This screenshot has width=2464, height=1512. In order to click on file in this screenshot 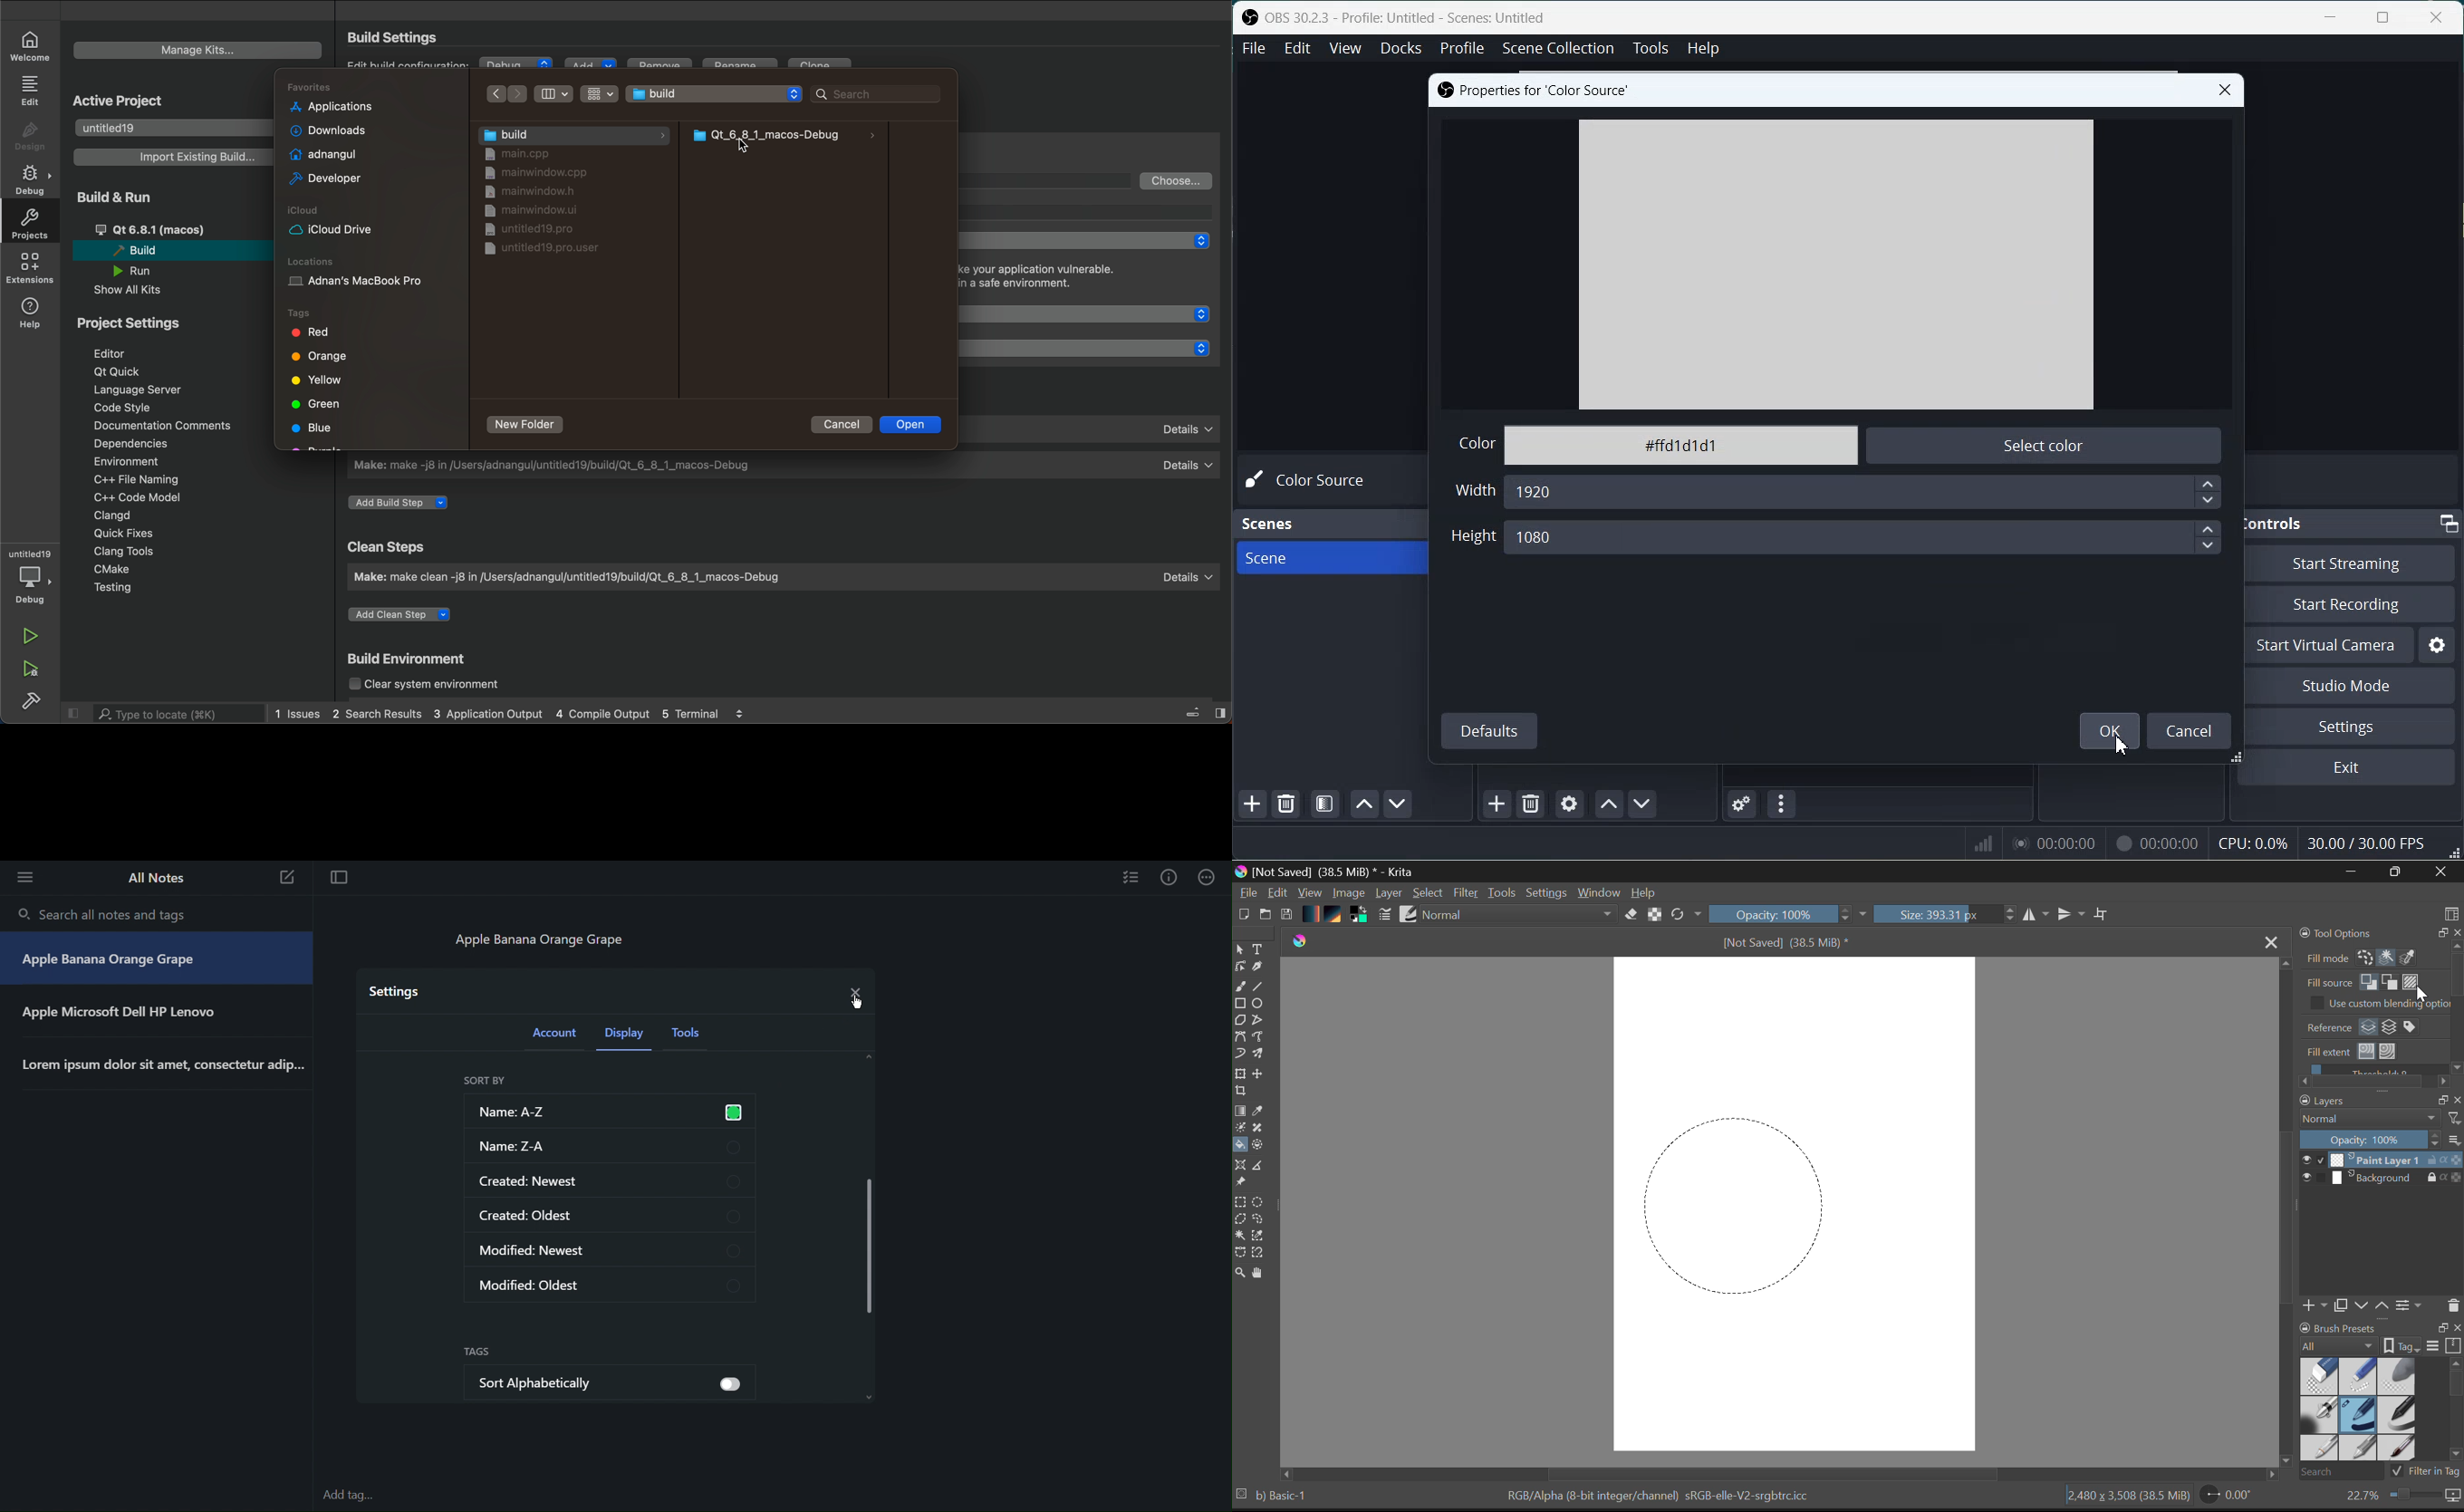, I will do `click(540, 174)`.